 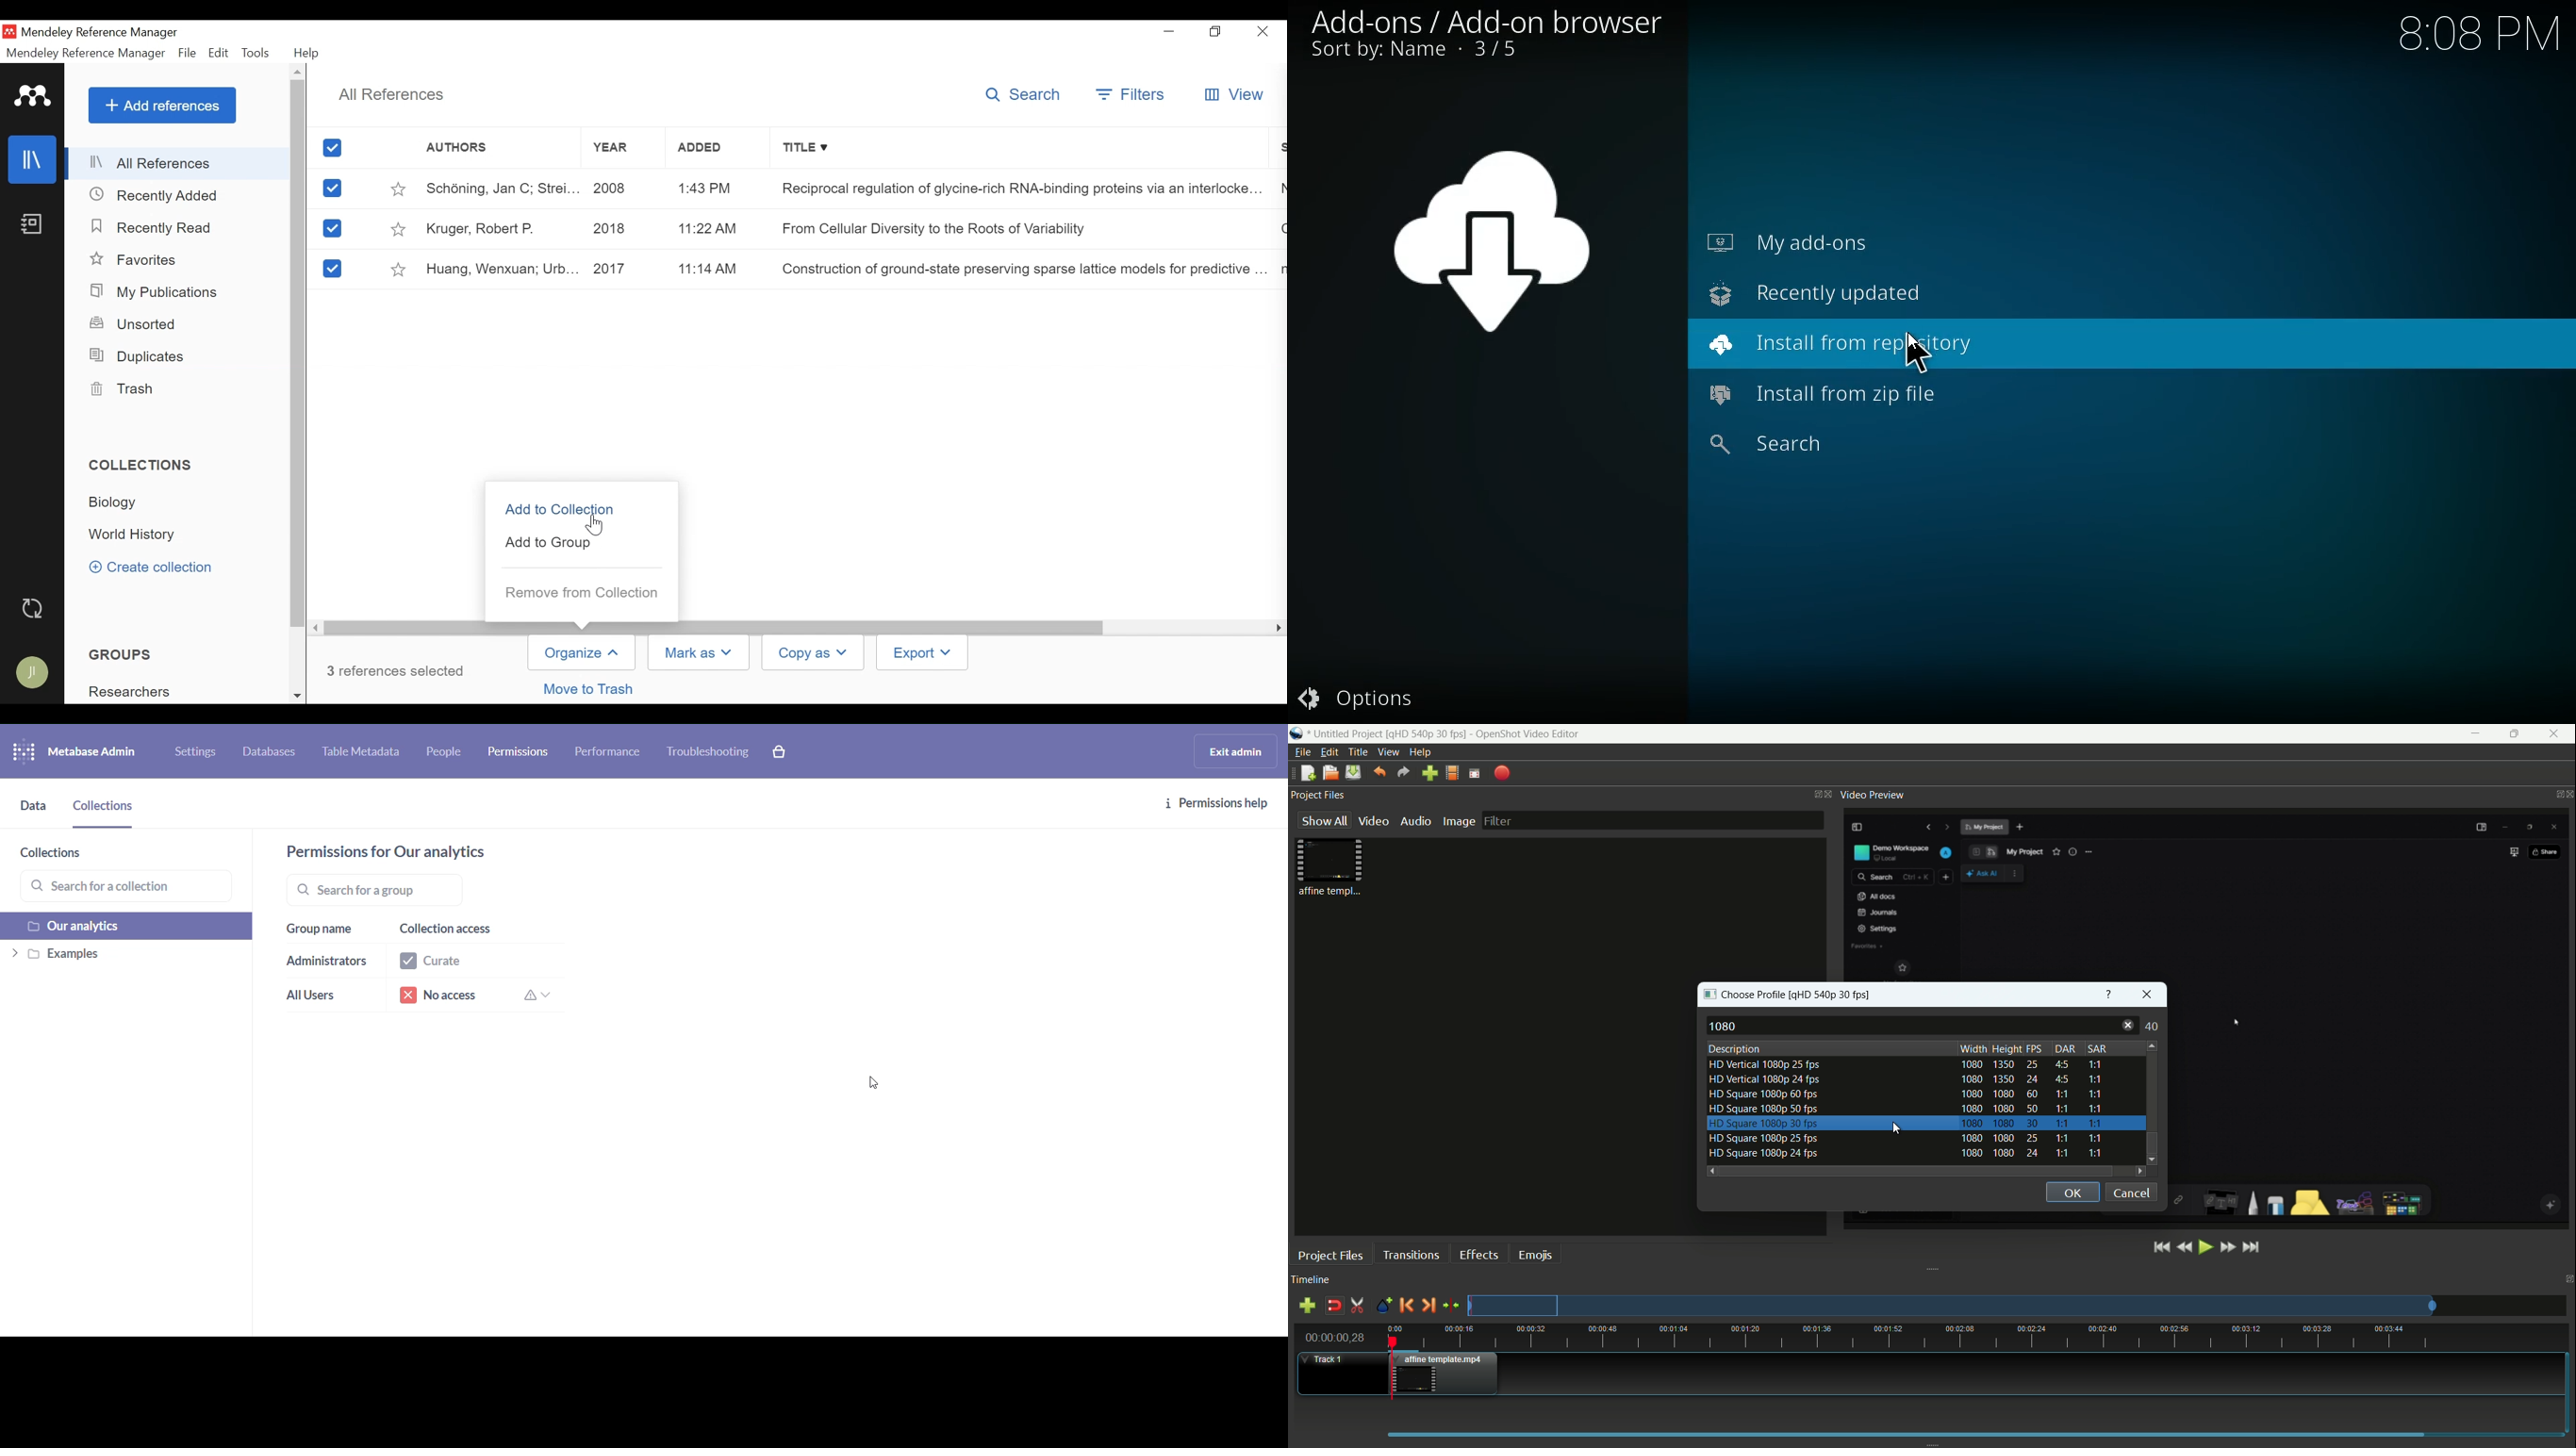 What do you see at coordinates (622, 268) in the screenshot?
I see `2017` at bounding box center [622, 268].